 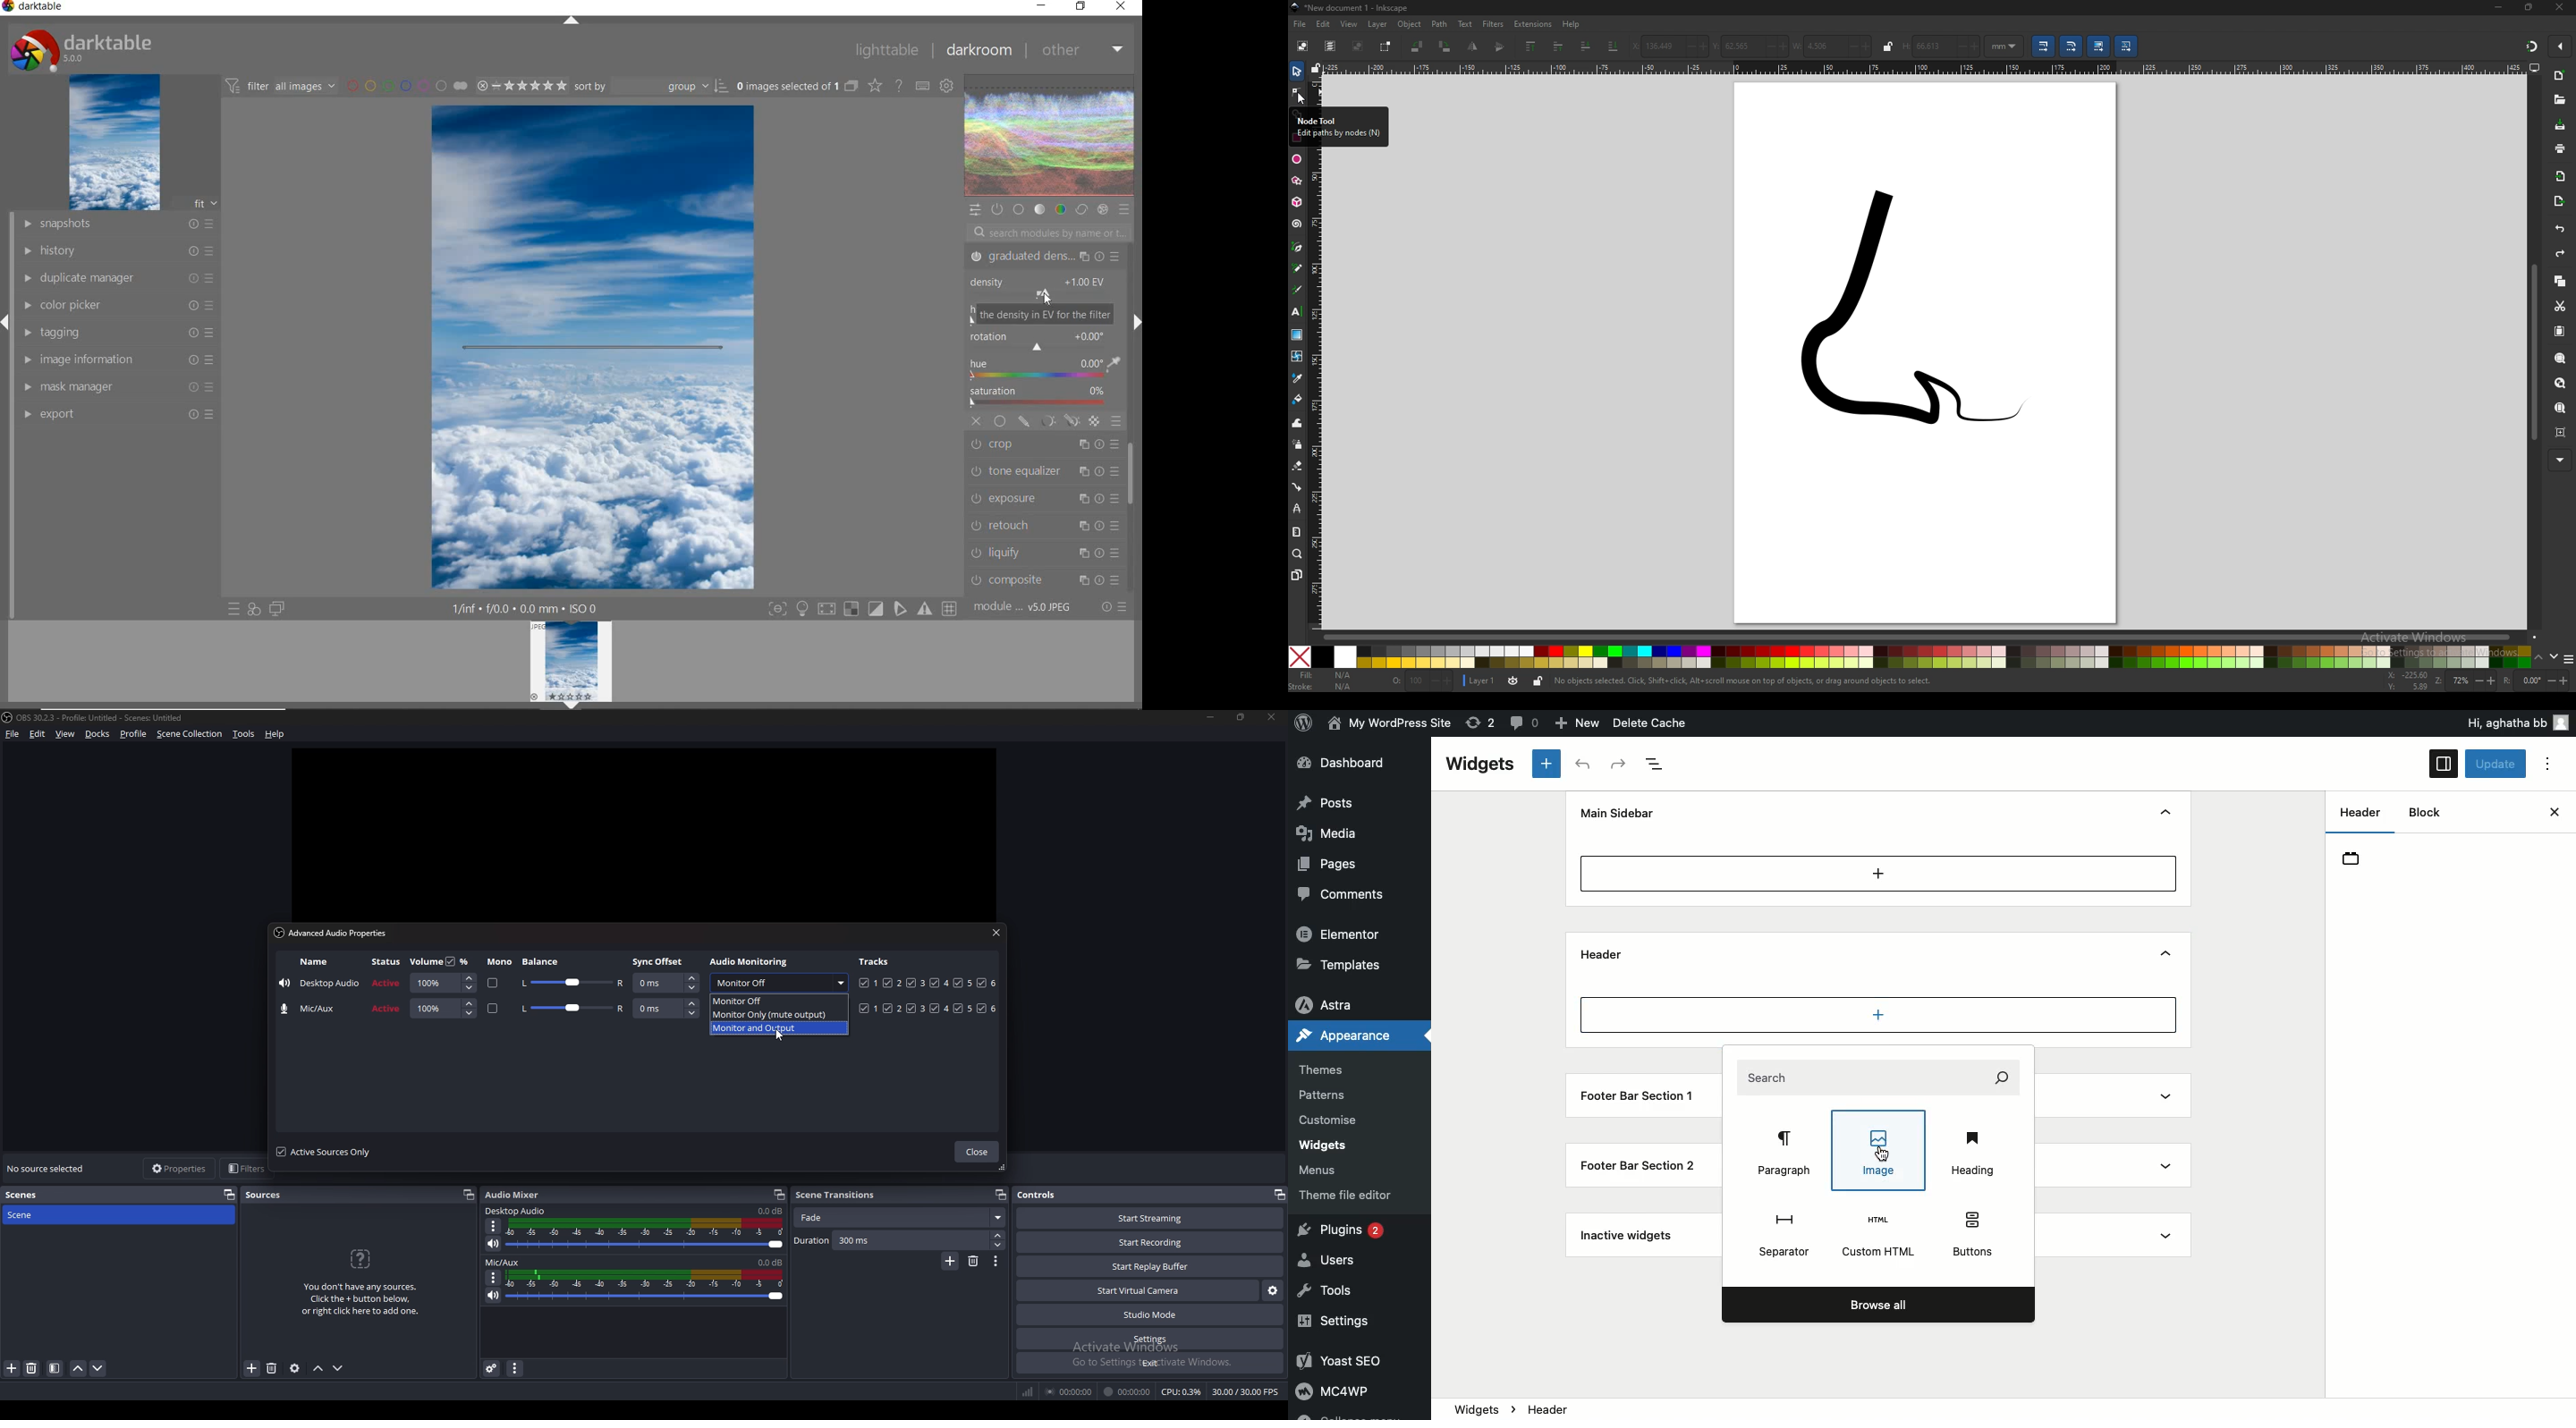 What do you see at coordinates (1669, 46) in the screenshot?
I see `x coordinates` at bounding box center [1669, 46].